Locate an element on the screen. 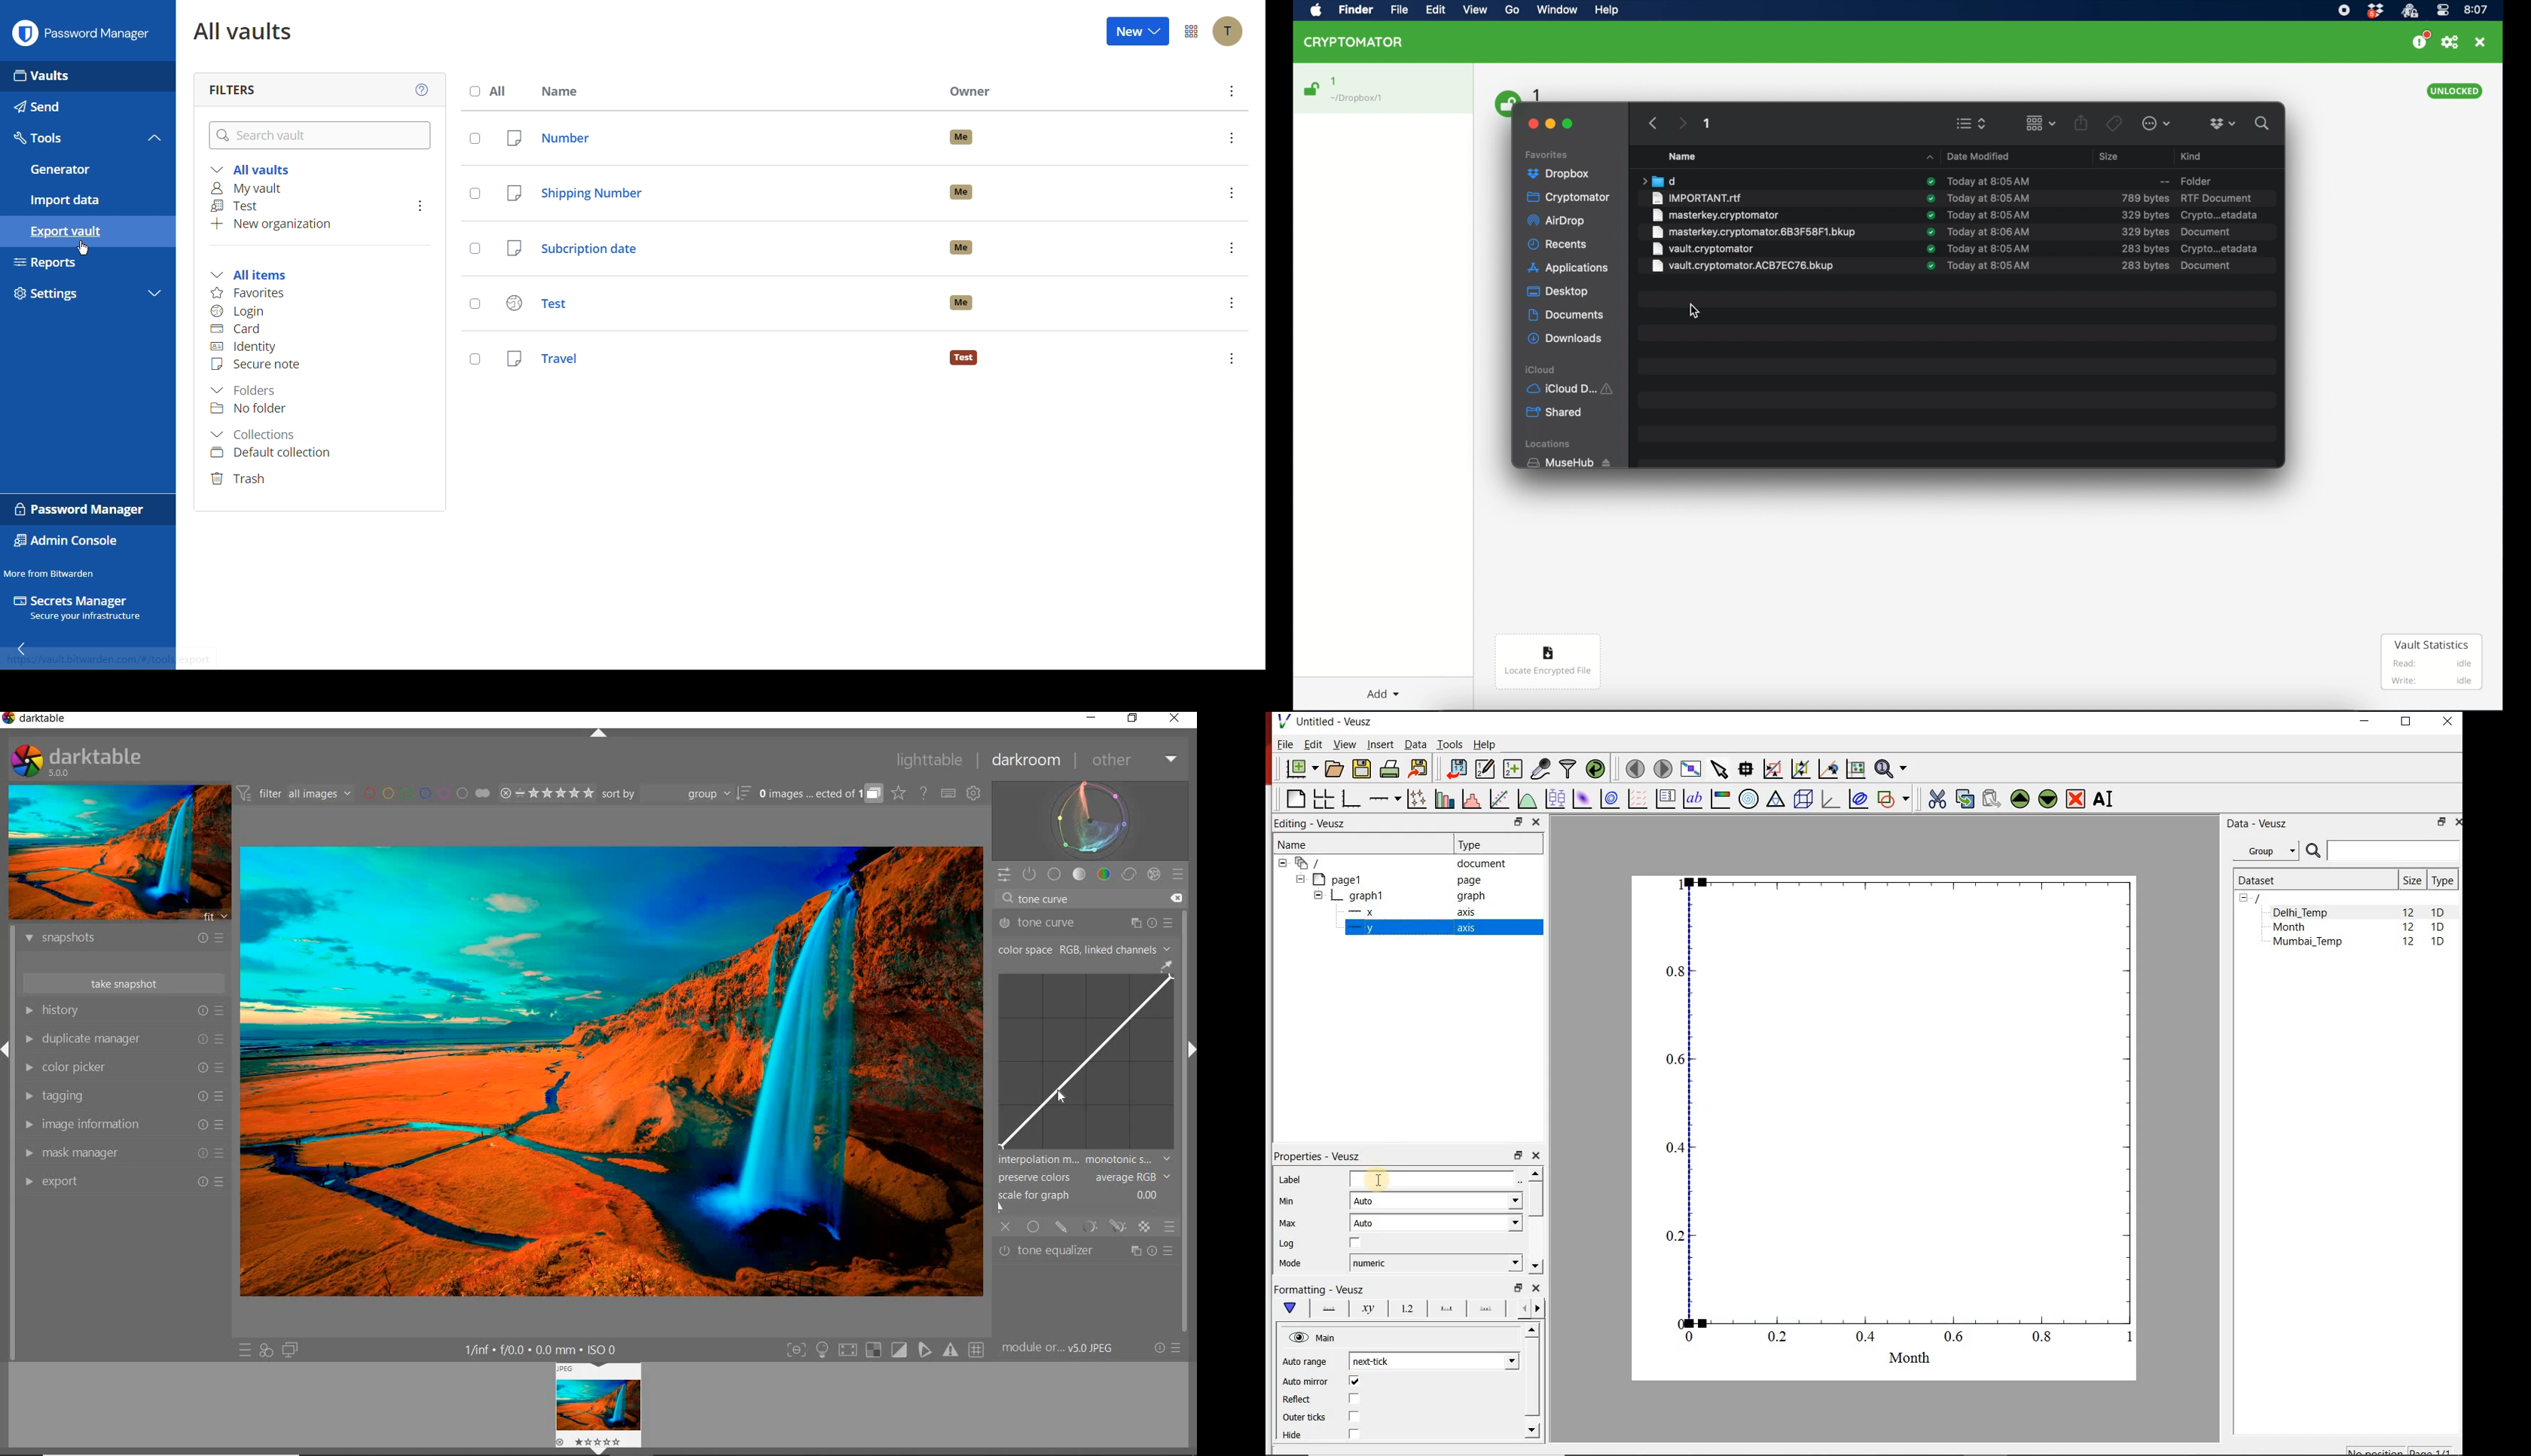 This screenshot has width=2548, height=1456. Favorites is located at coordinates (247, 293).